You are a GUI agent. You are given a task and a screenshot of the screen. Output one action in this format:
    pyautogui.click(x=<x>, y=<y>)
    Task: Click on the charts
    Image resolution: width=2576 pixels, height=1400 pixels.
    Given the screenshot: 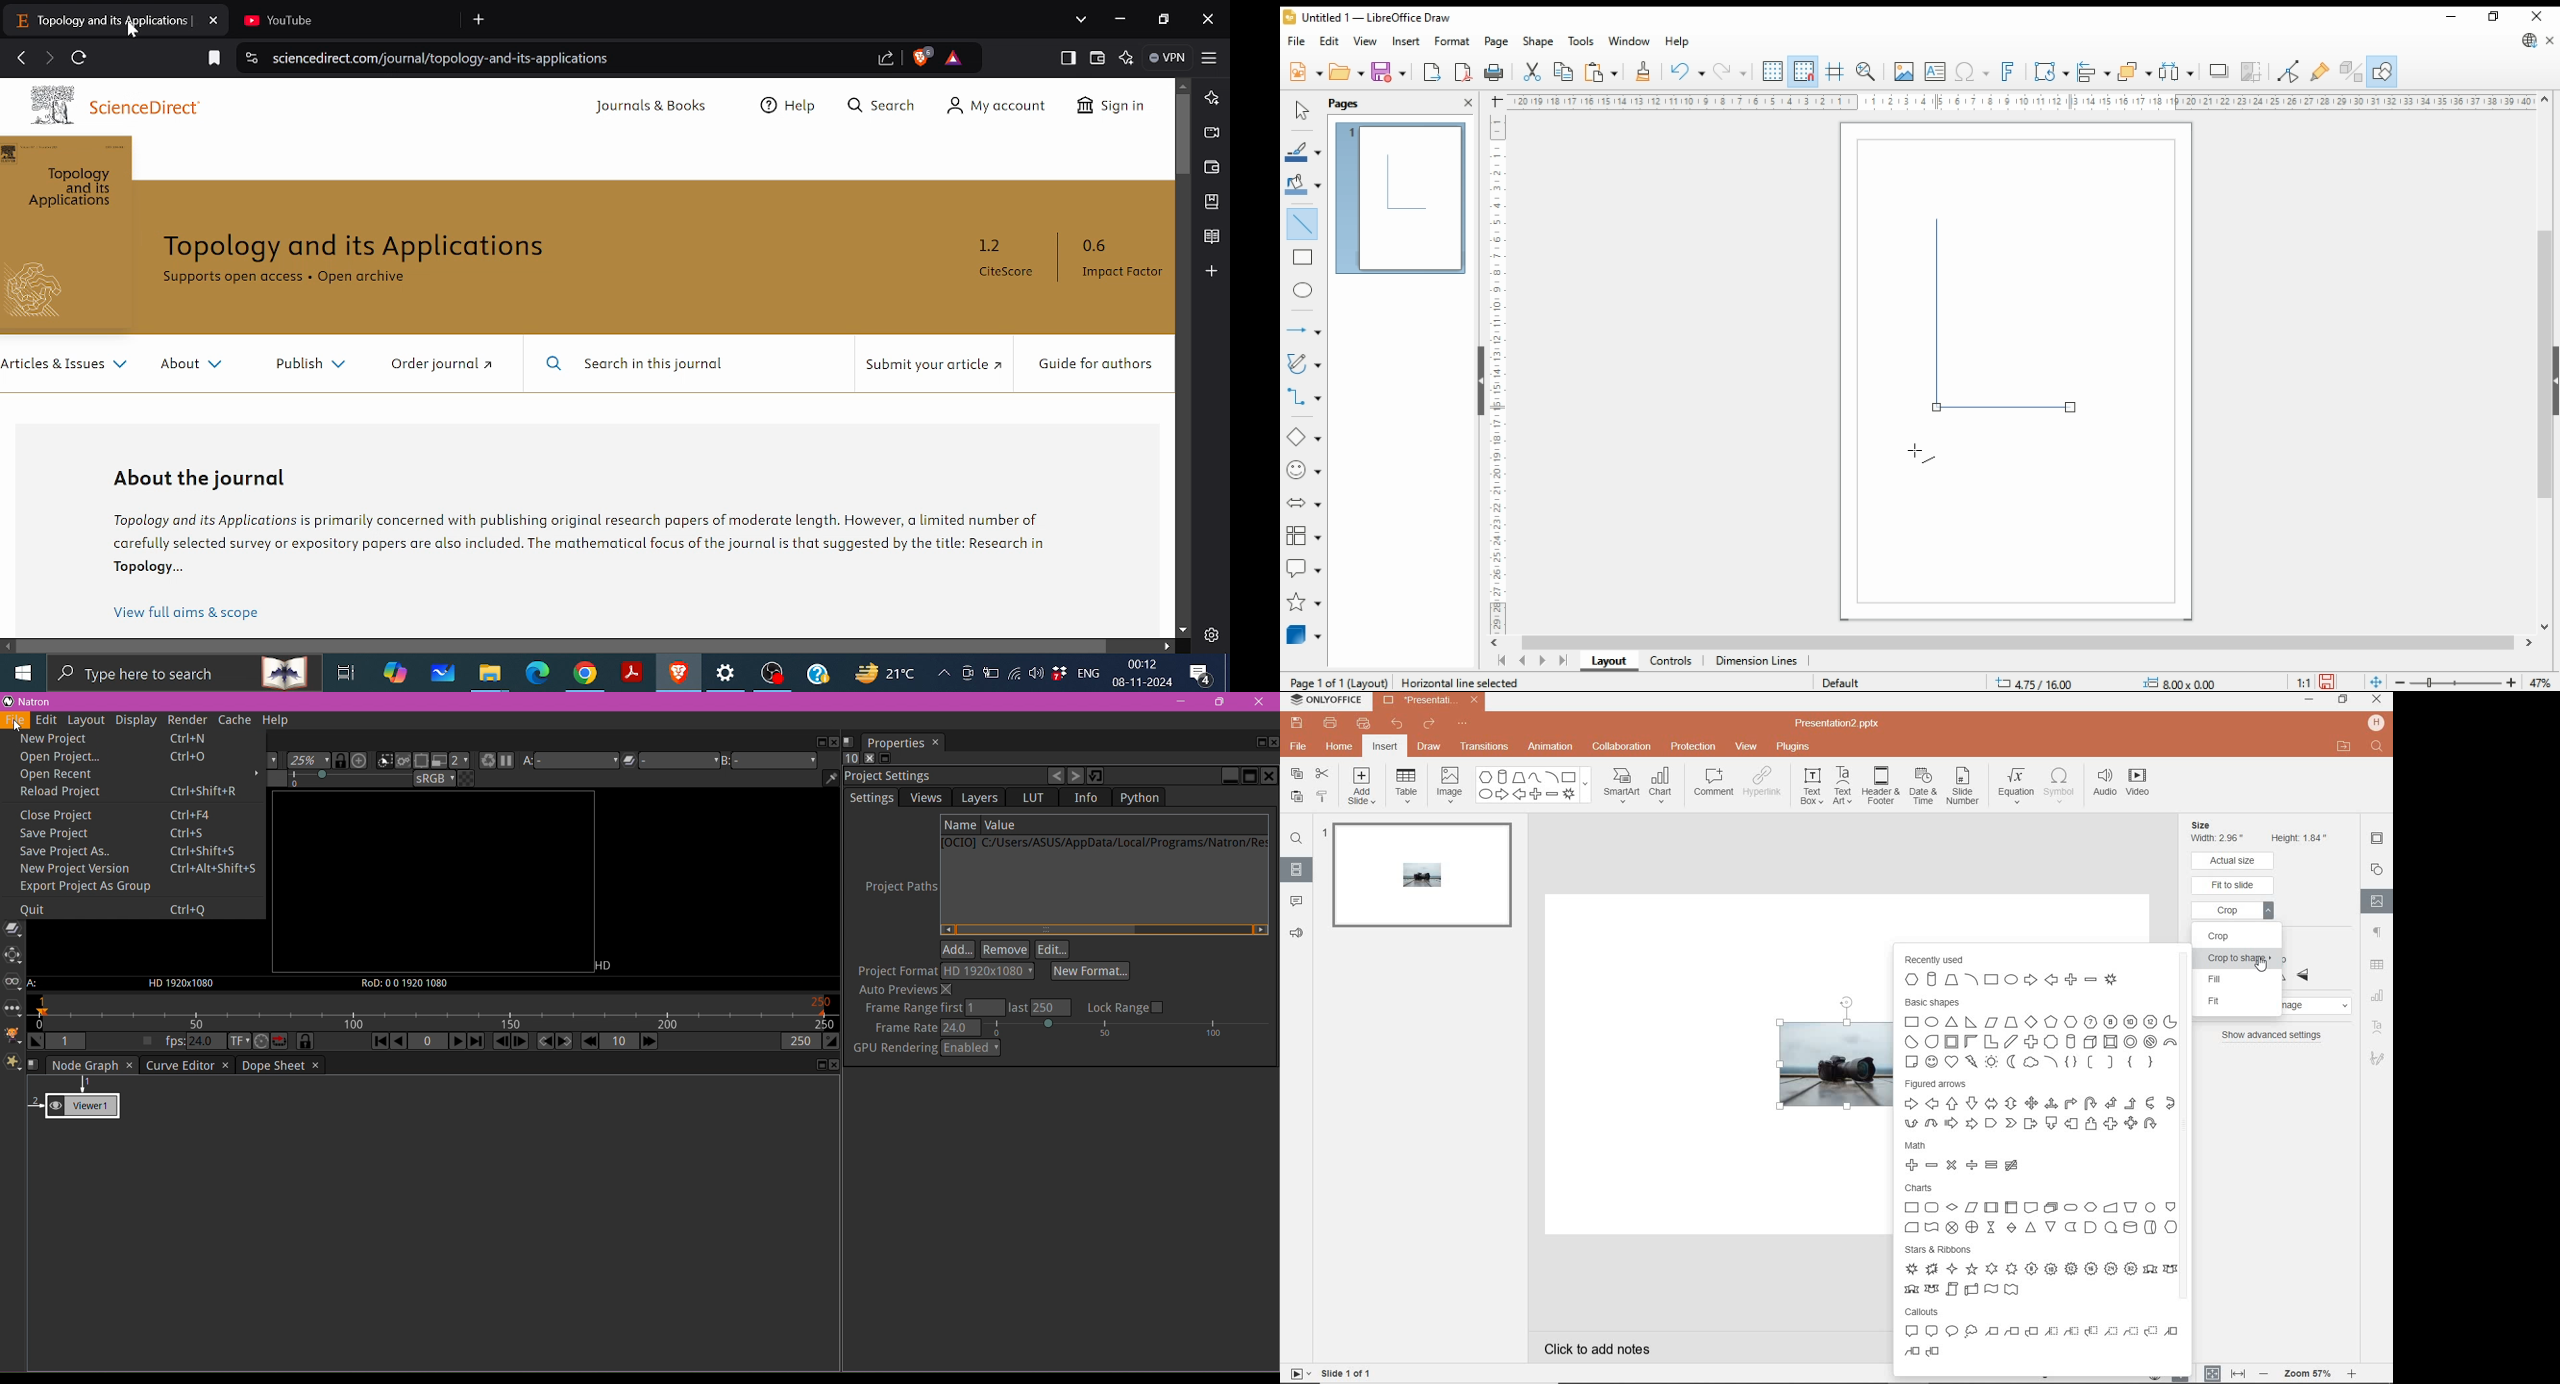 What is the action you would take?
    pyautogui.click(x=2041, y=1210)
    